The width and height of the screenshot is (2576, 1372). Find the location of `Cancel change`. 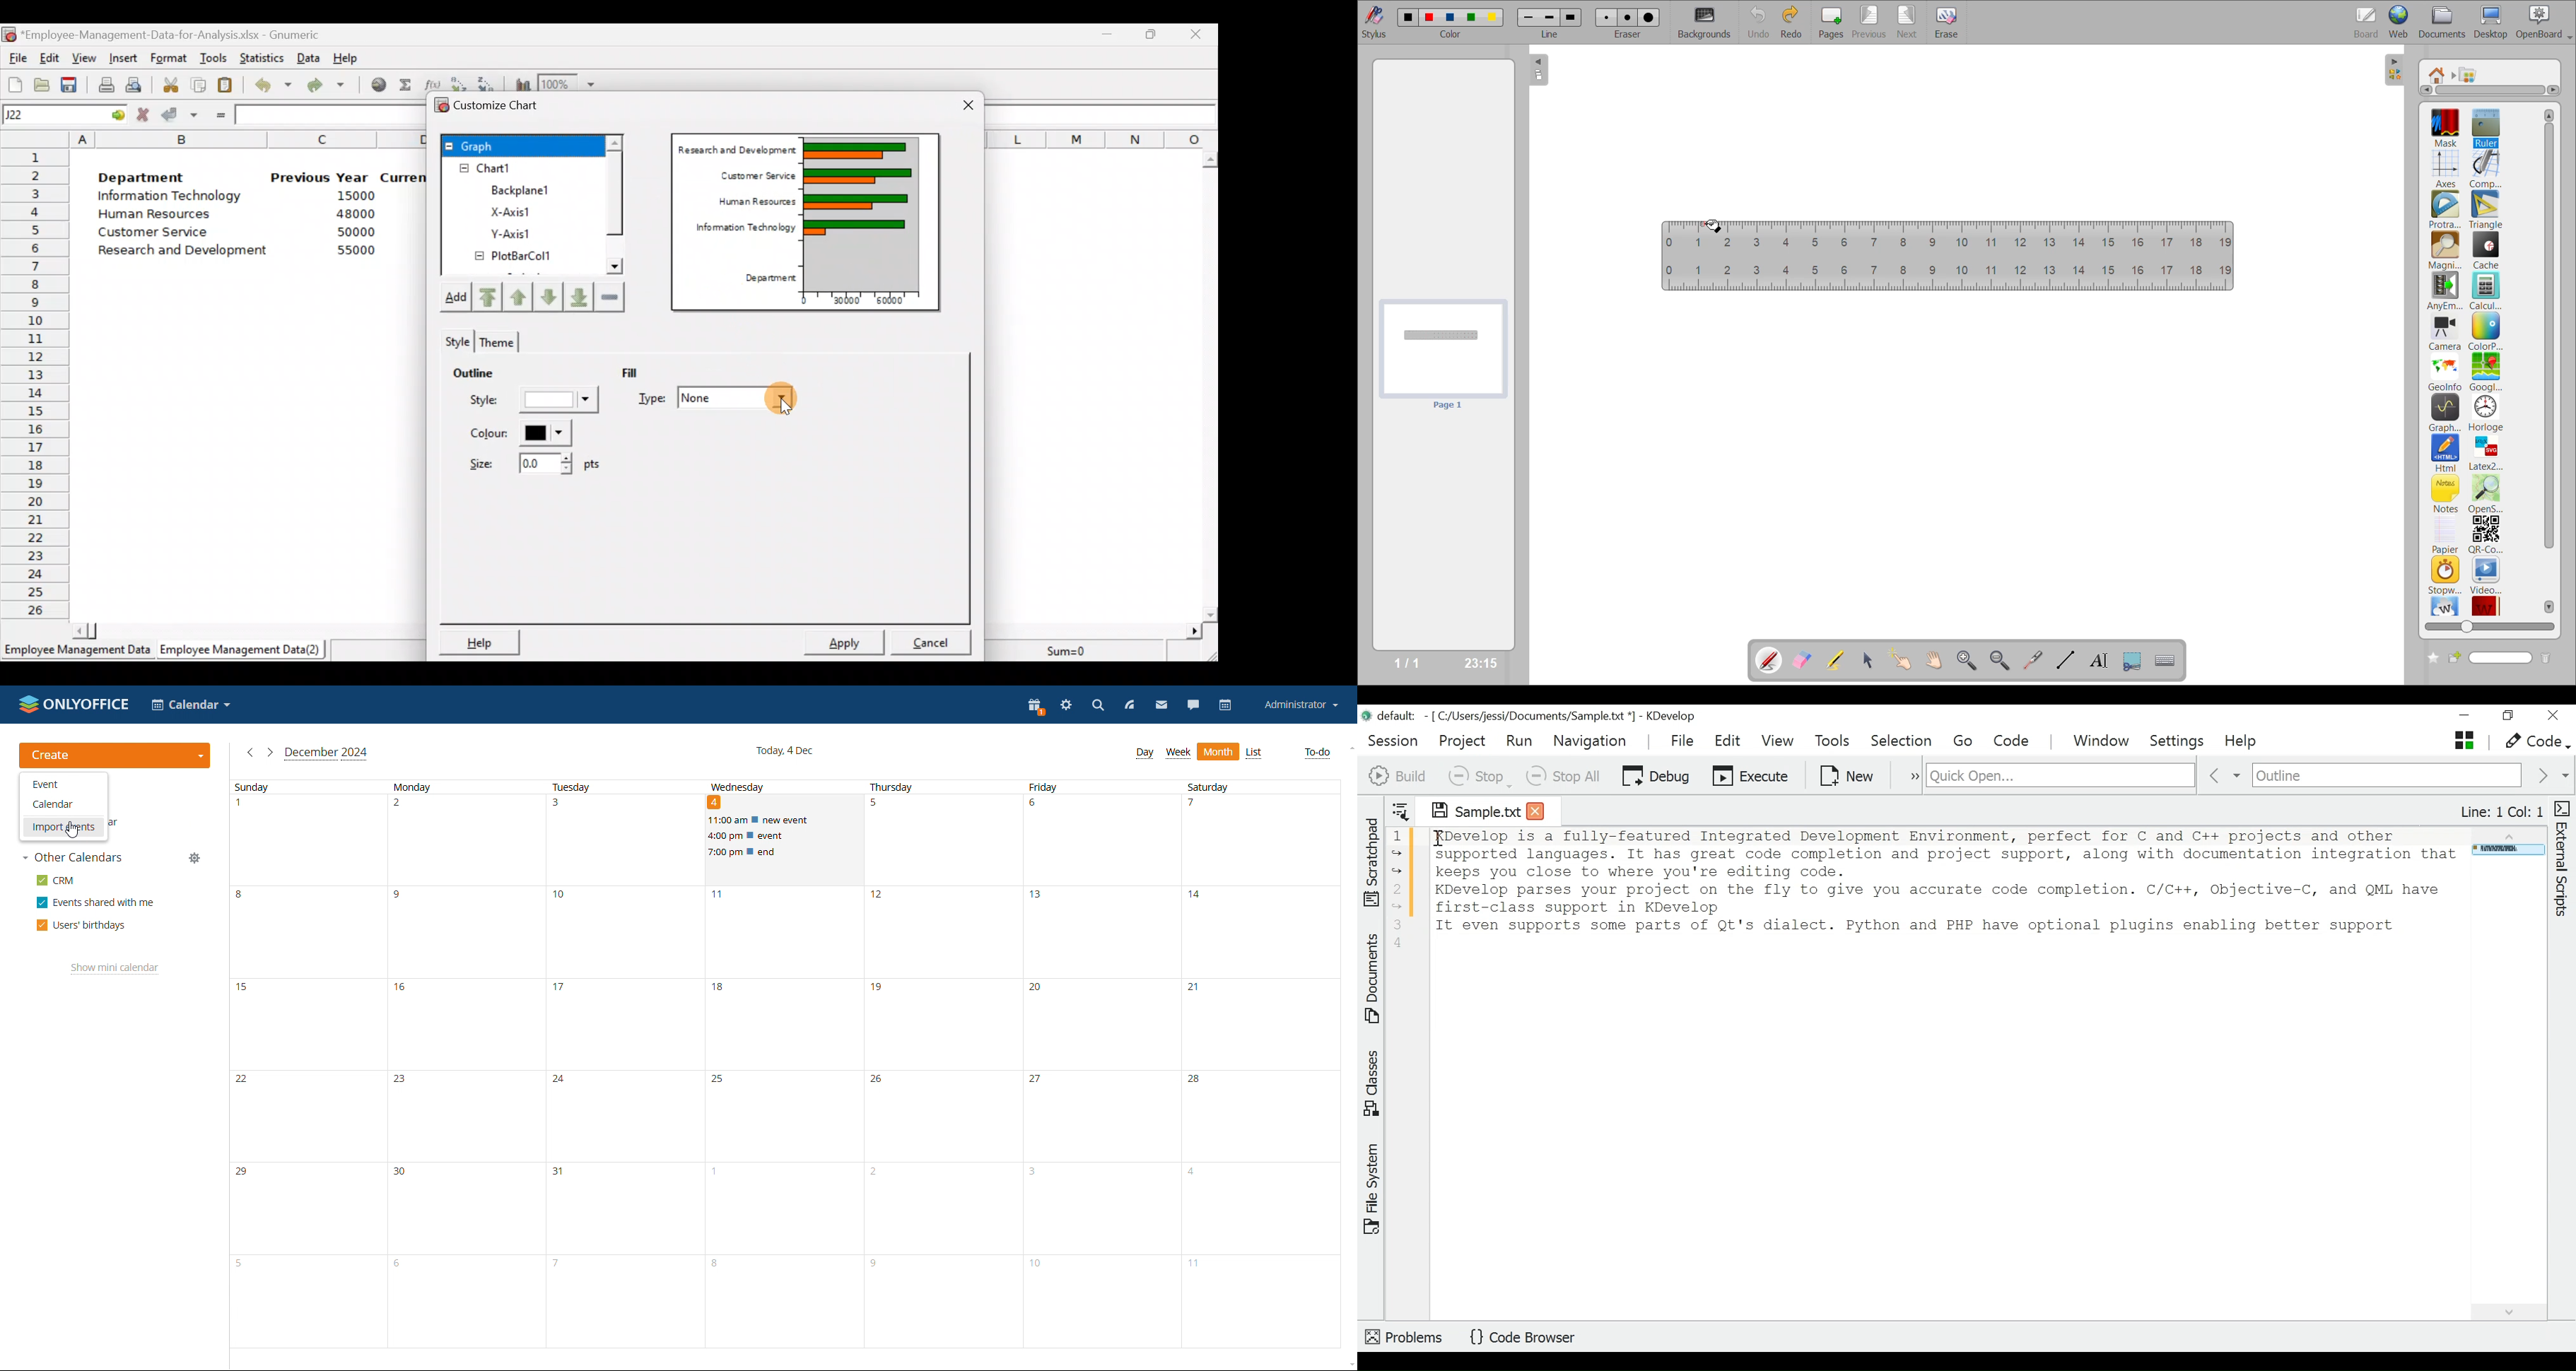

Cancel change is located at coordinates (144, 115).